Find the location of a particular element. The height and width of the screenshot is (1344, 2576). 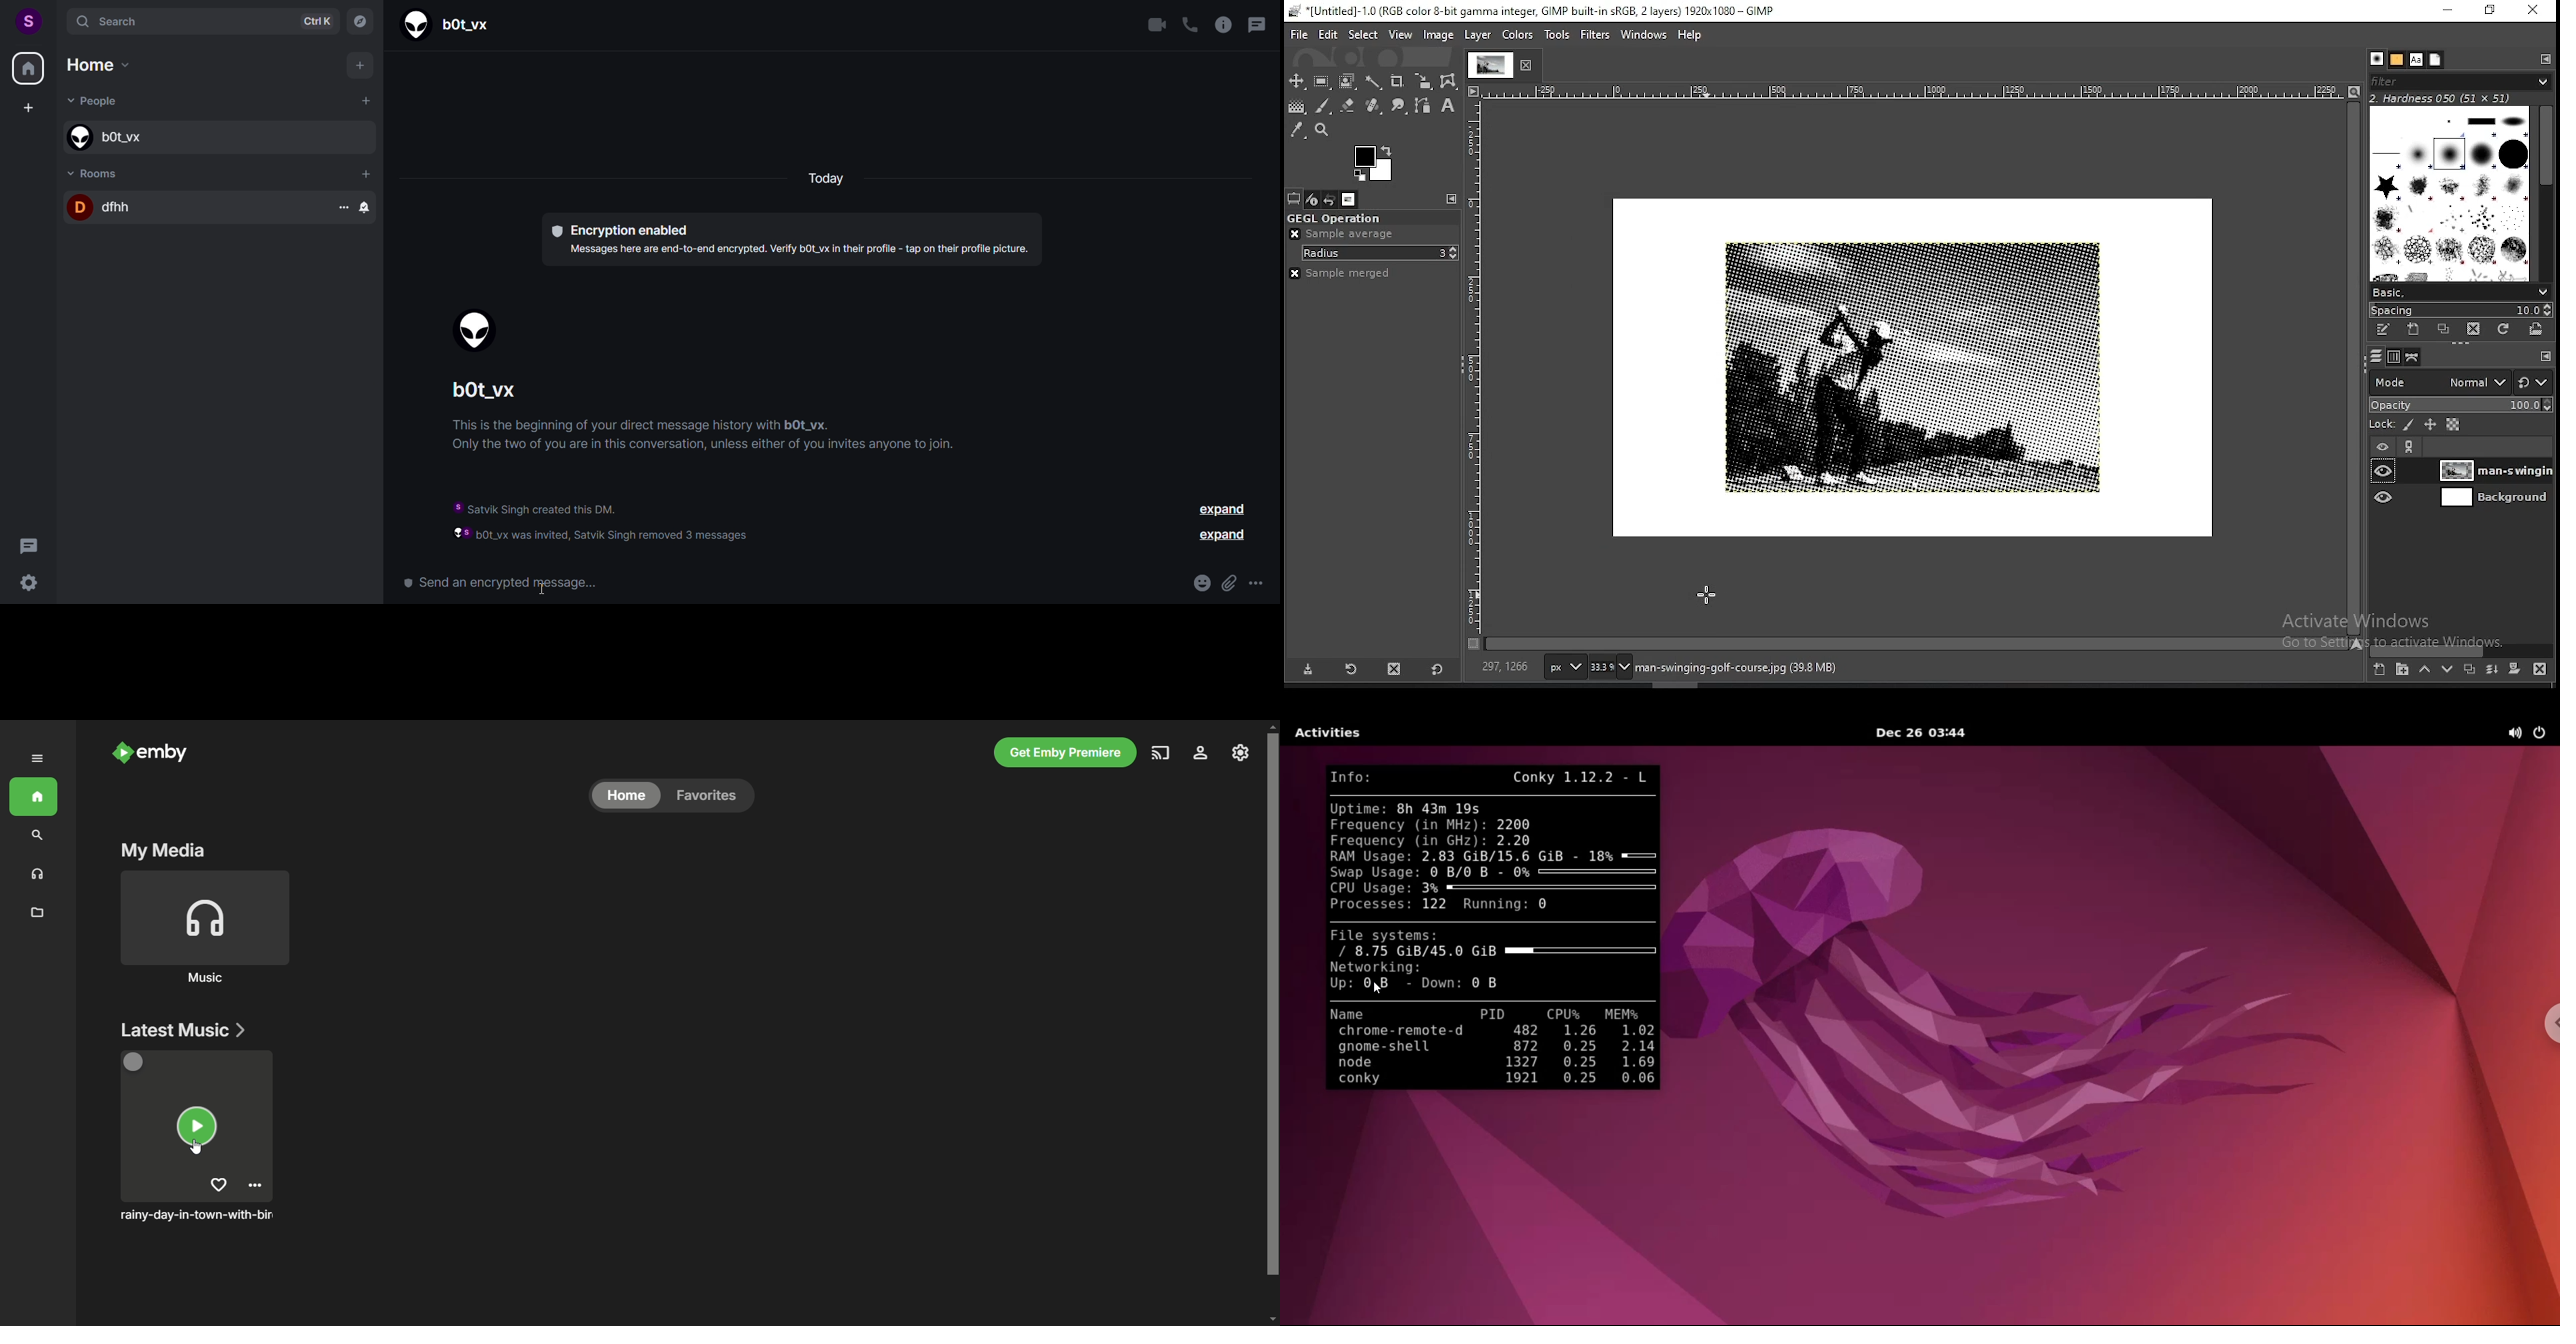

threads is located at coordinates (29, 543).